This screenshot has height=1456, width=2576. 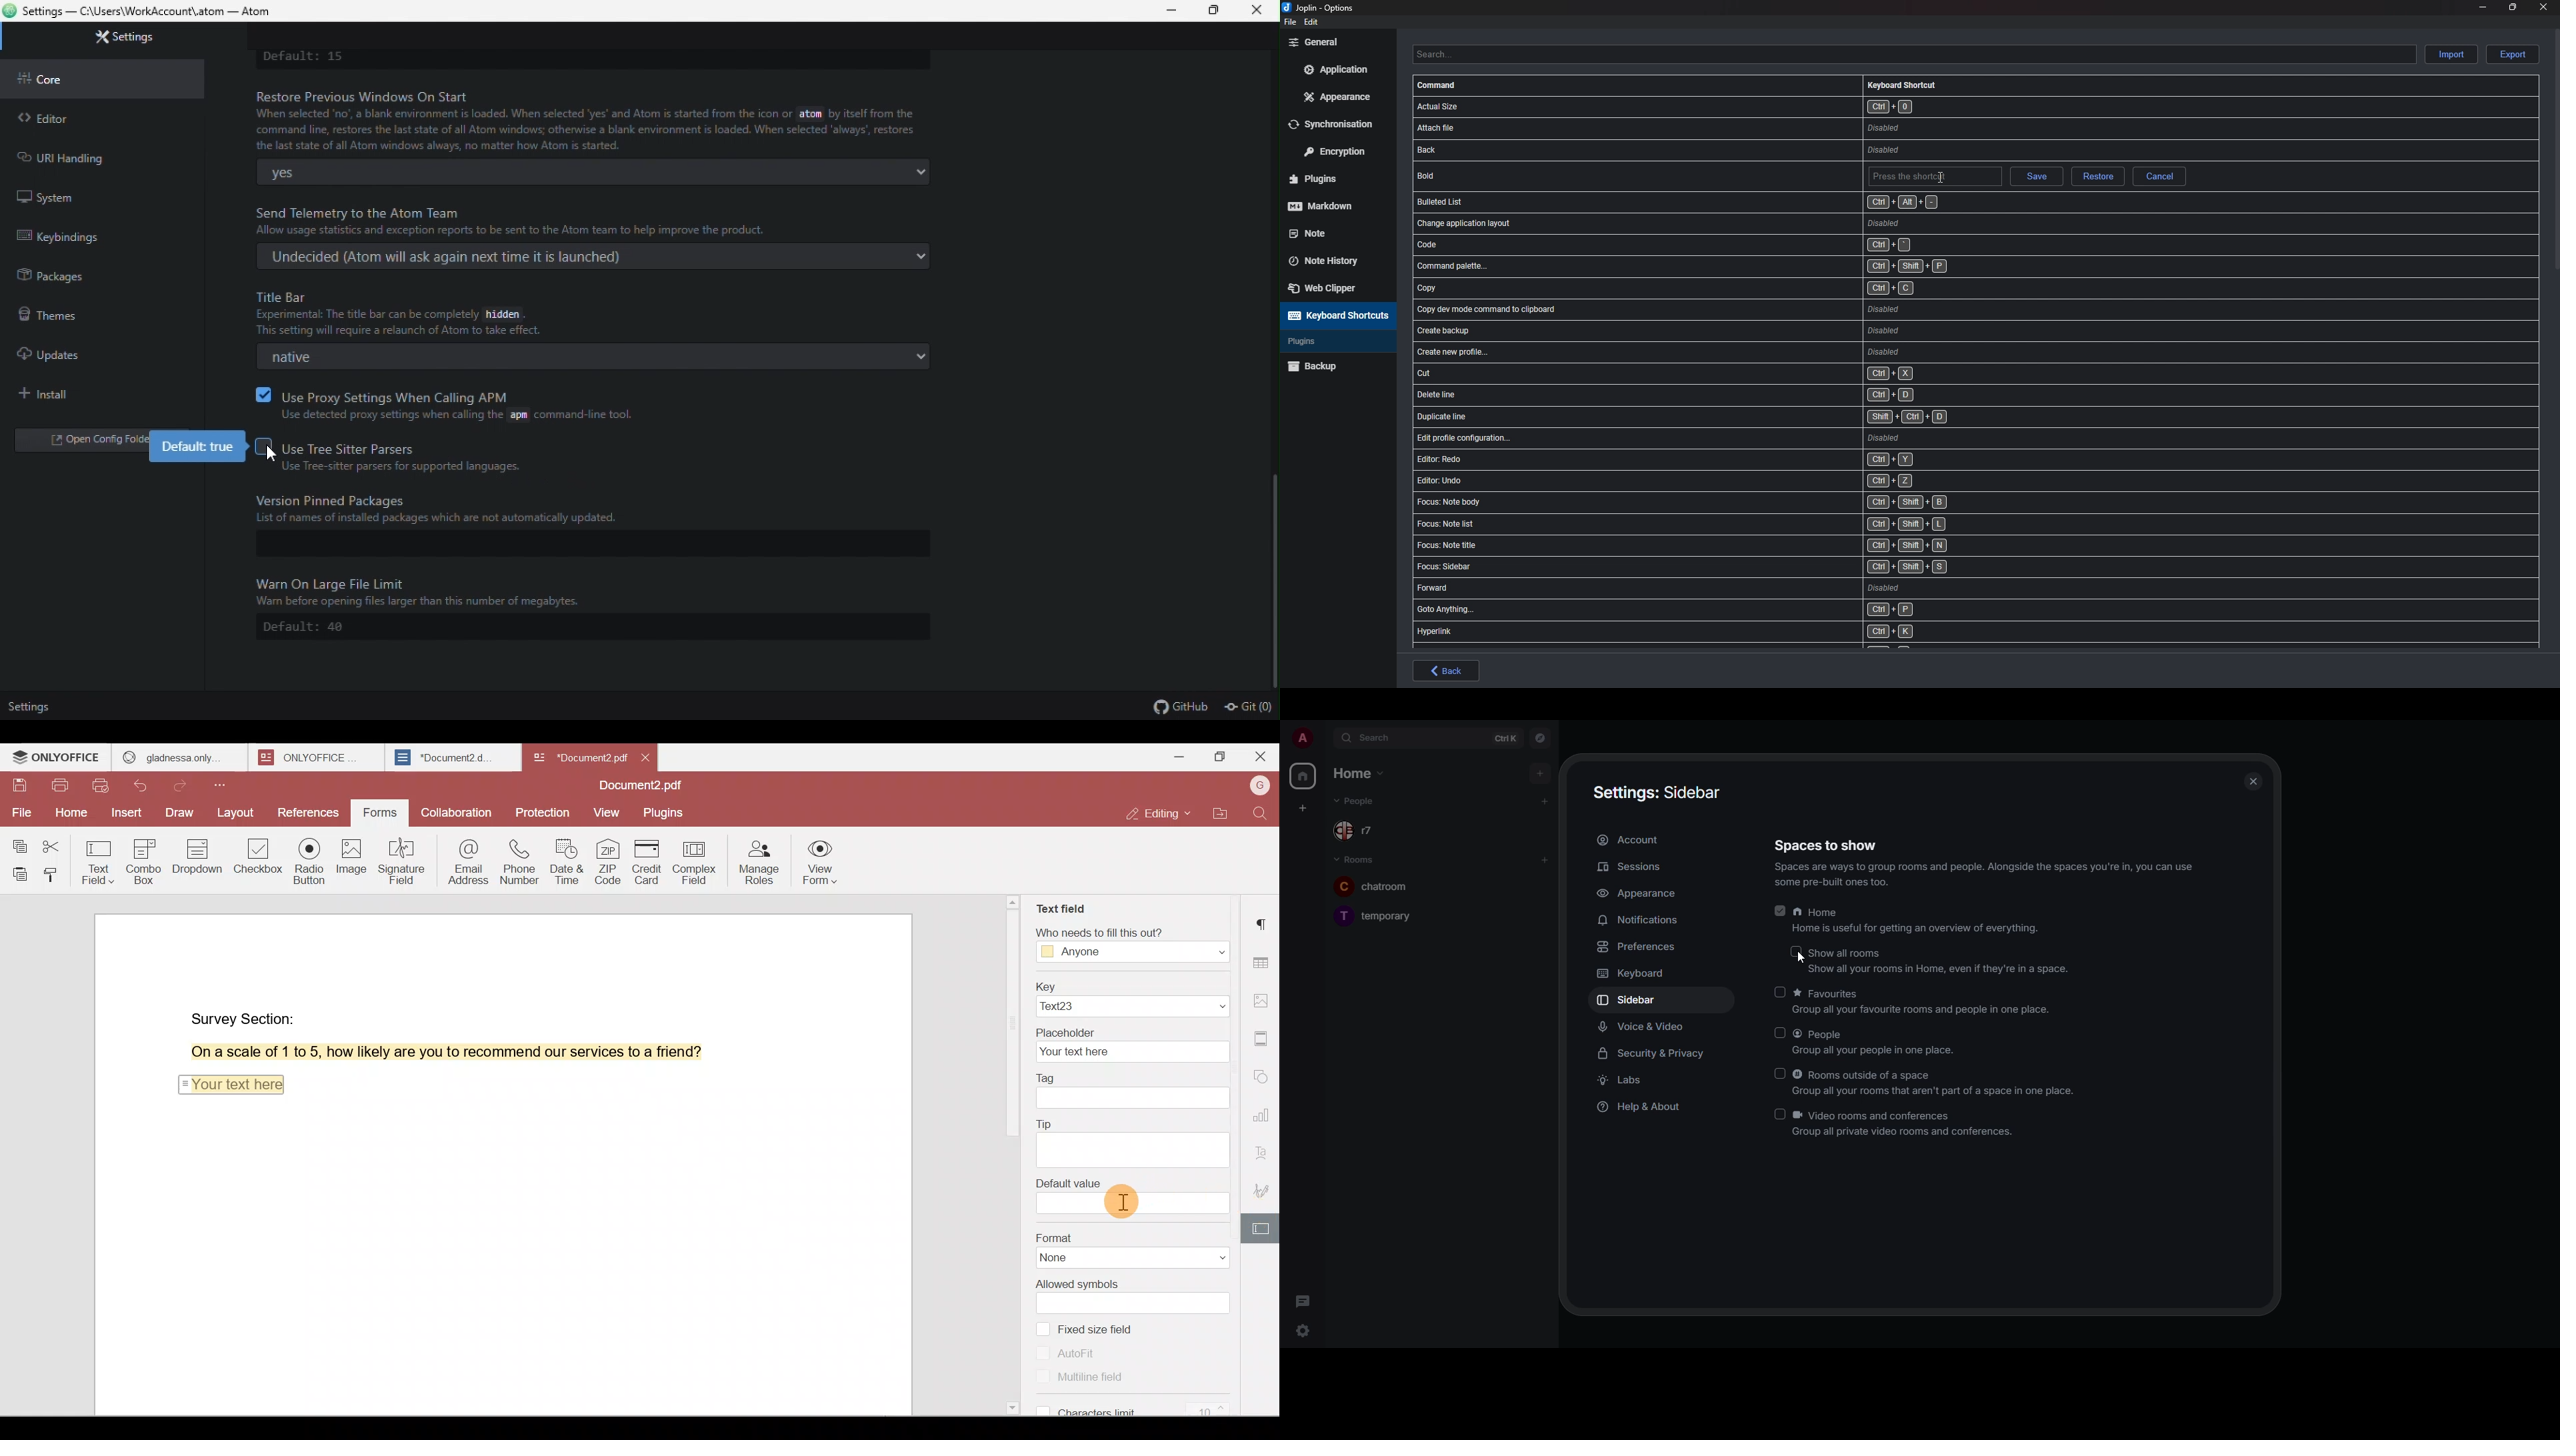 What do you see at coordinates (758, 861) in the screenshot?
I see `Manage roles` at bounding box center [758, 861].